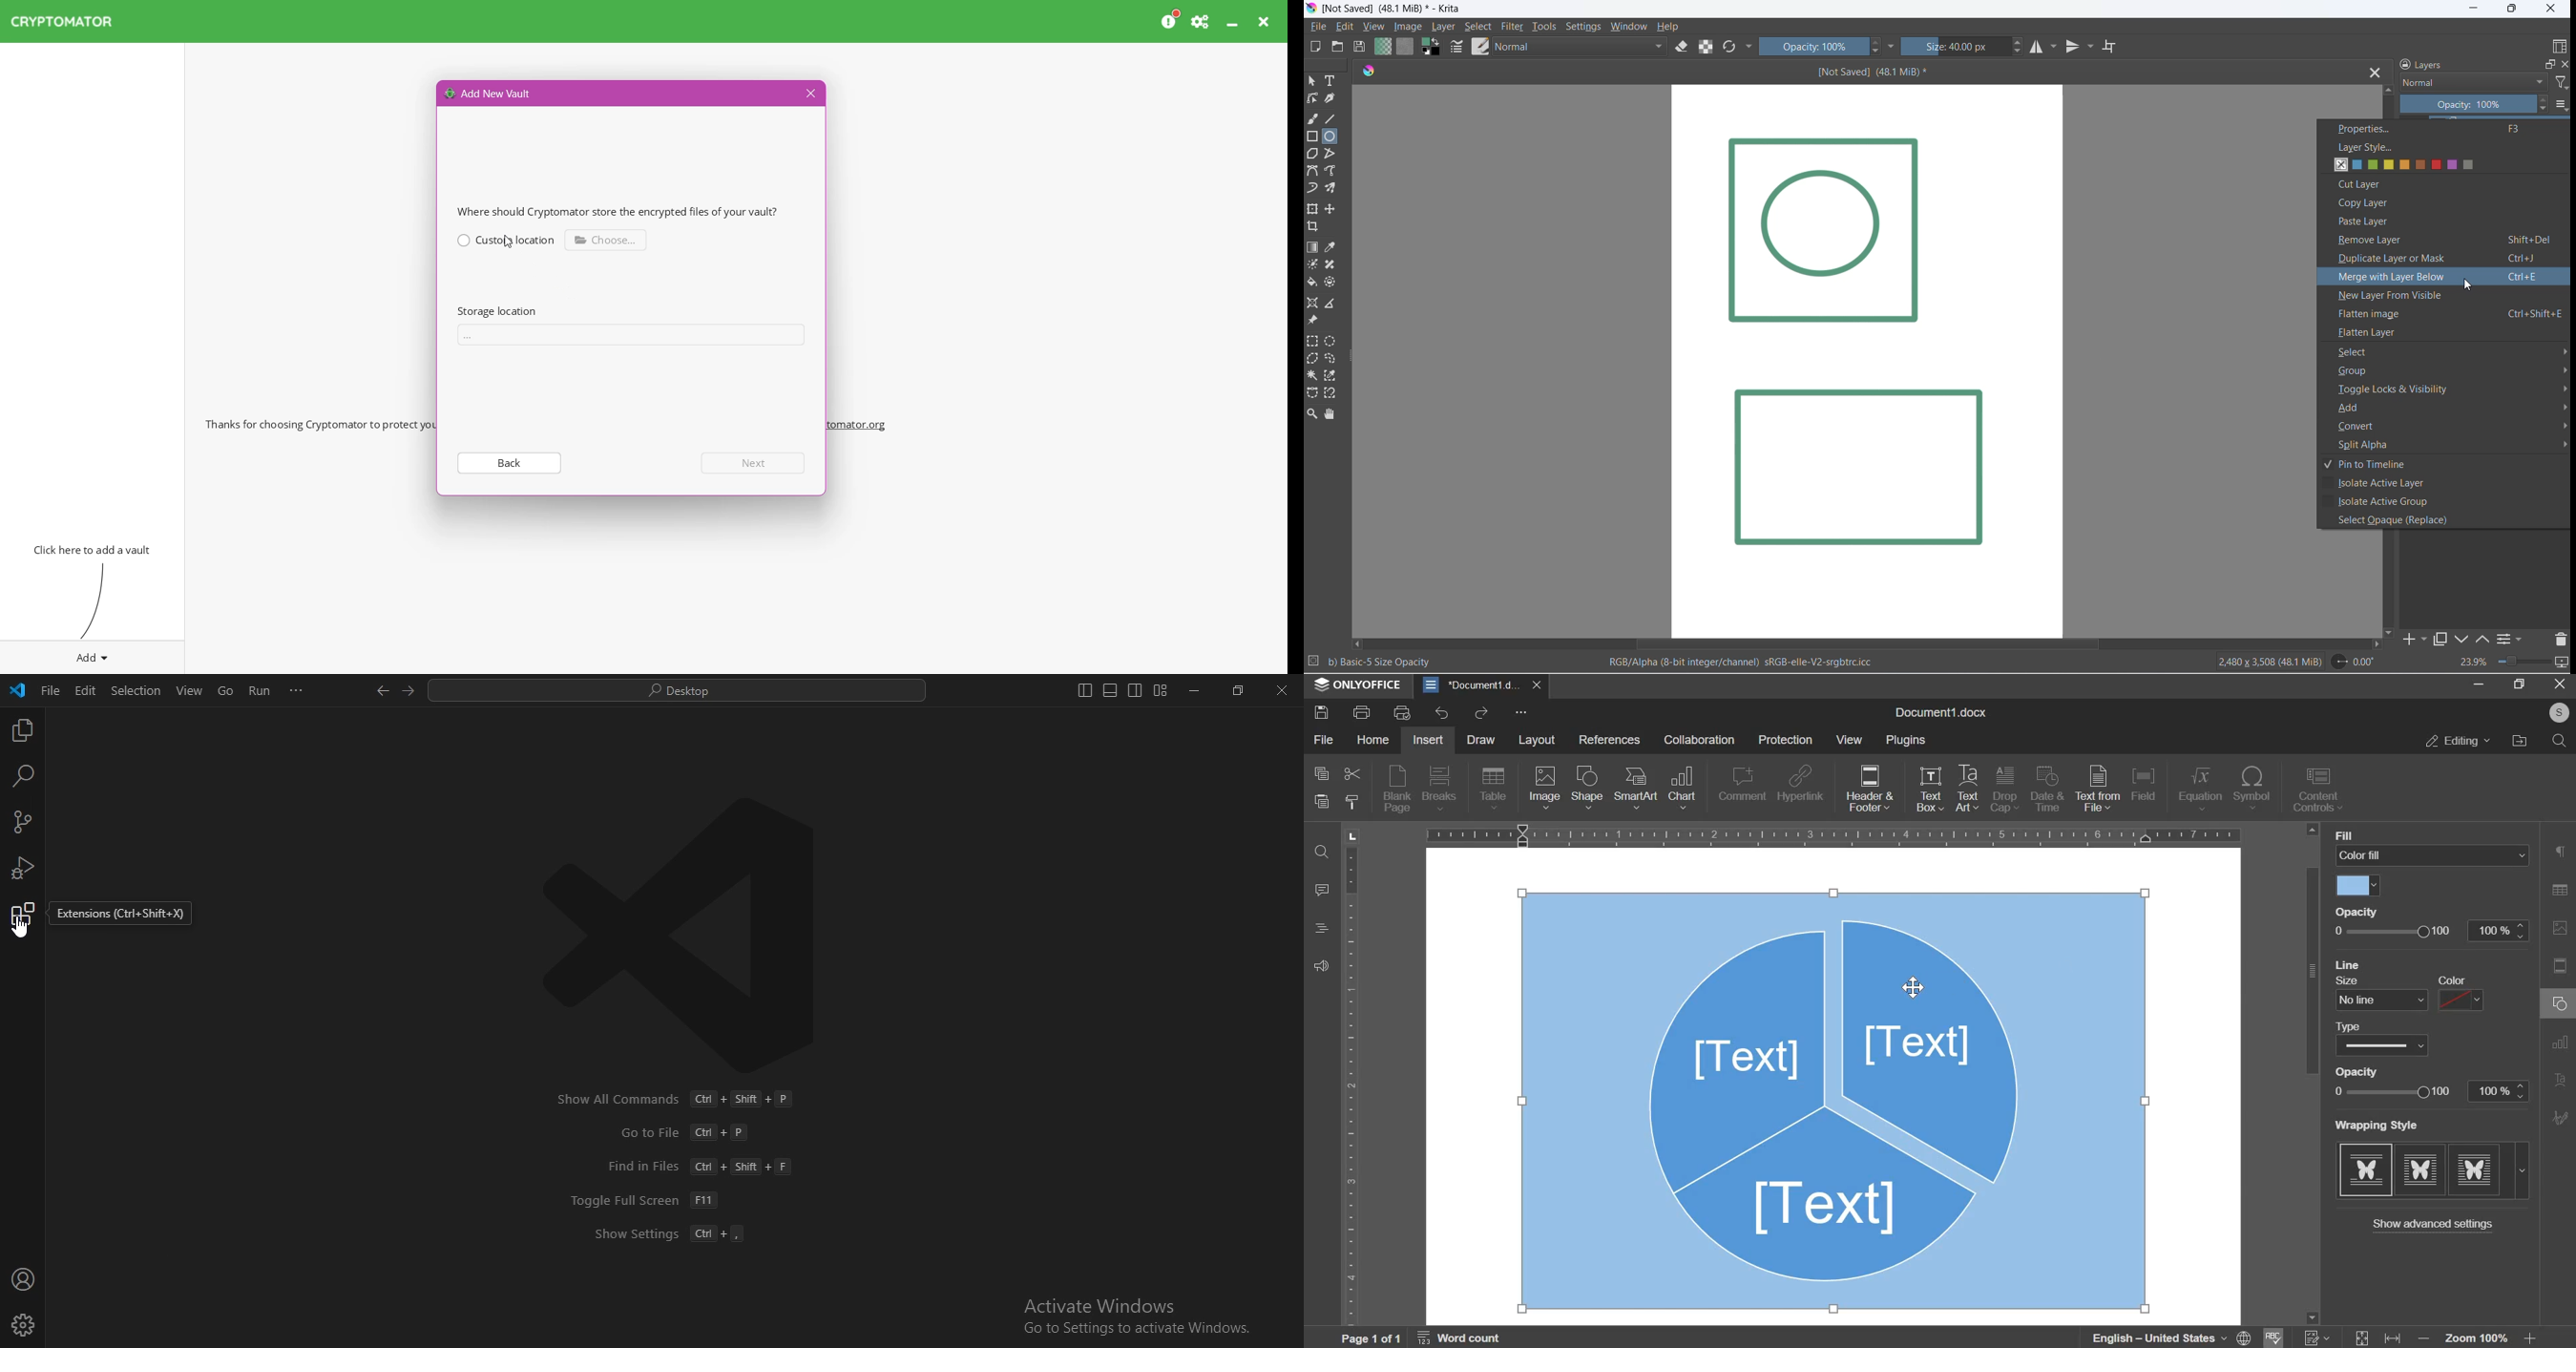 This screenshot has height=1372, width=2576. Describe the element at coordinates (1956, 46) in the screenshot. I see `size` at that location.